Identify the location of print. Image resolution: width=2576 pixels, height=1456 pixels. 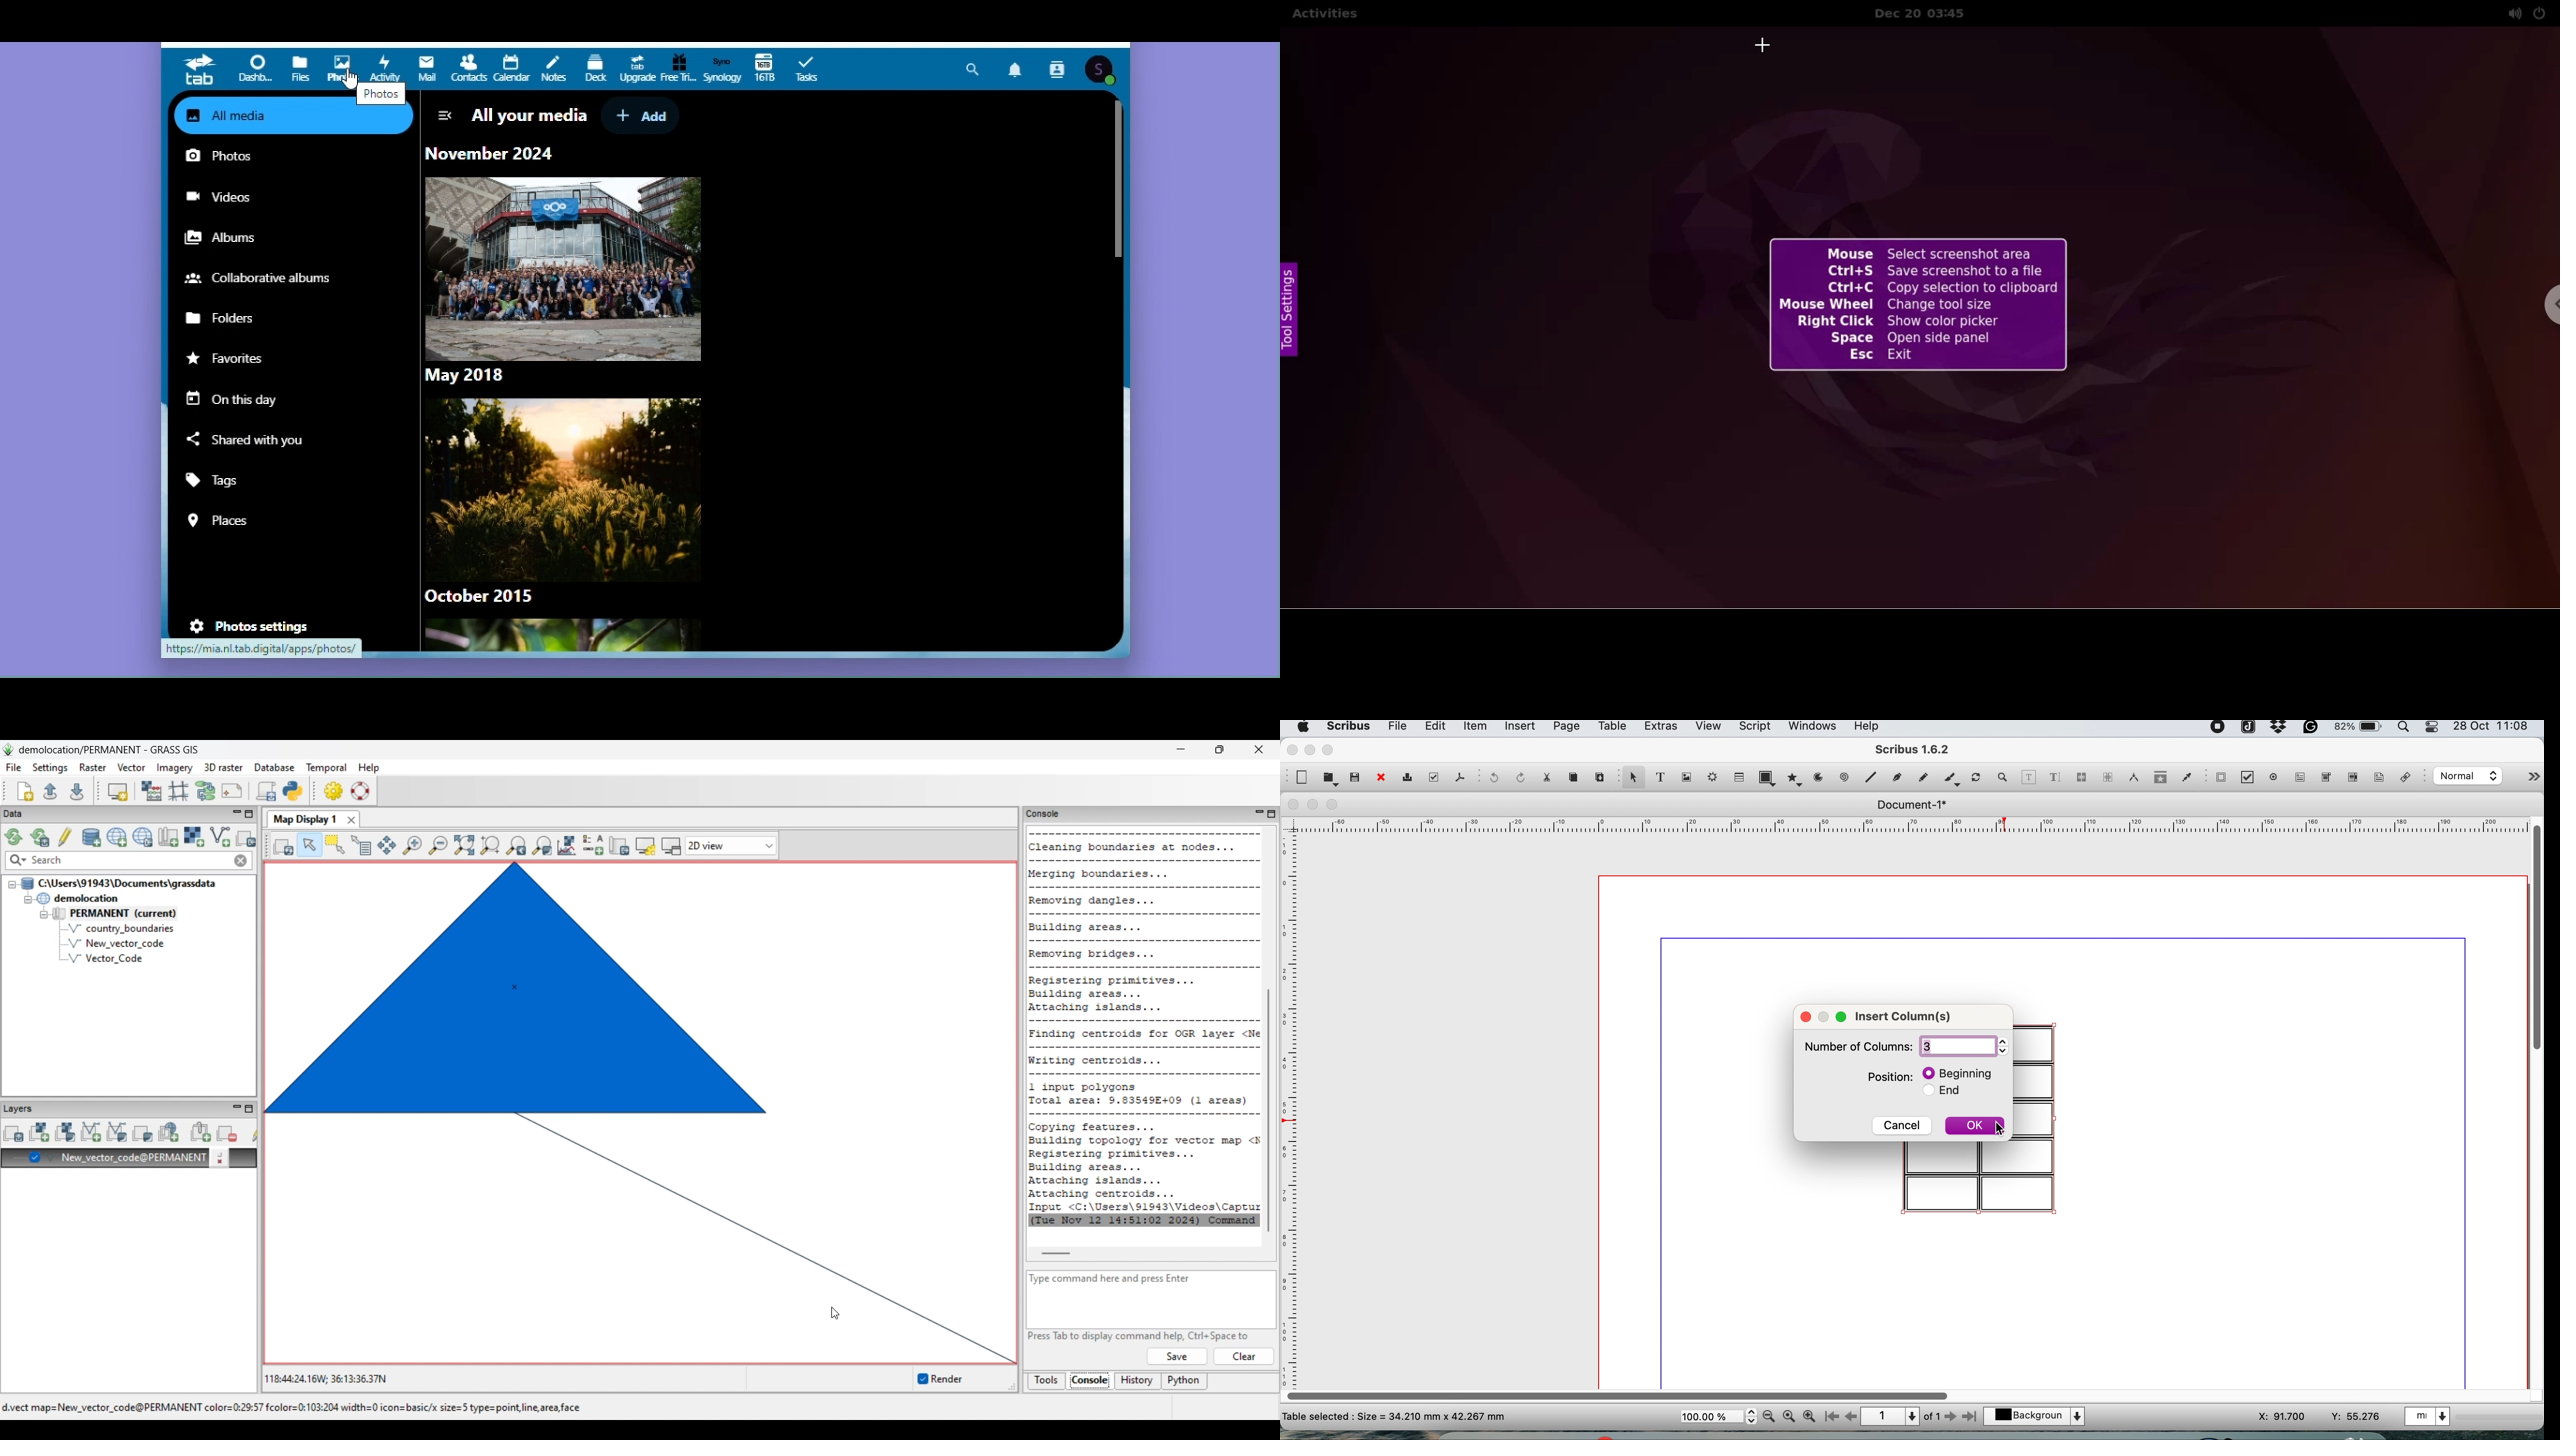
(1406, 779).